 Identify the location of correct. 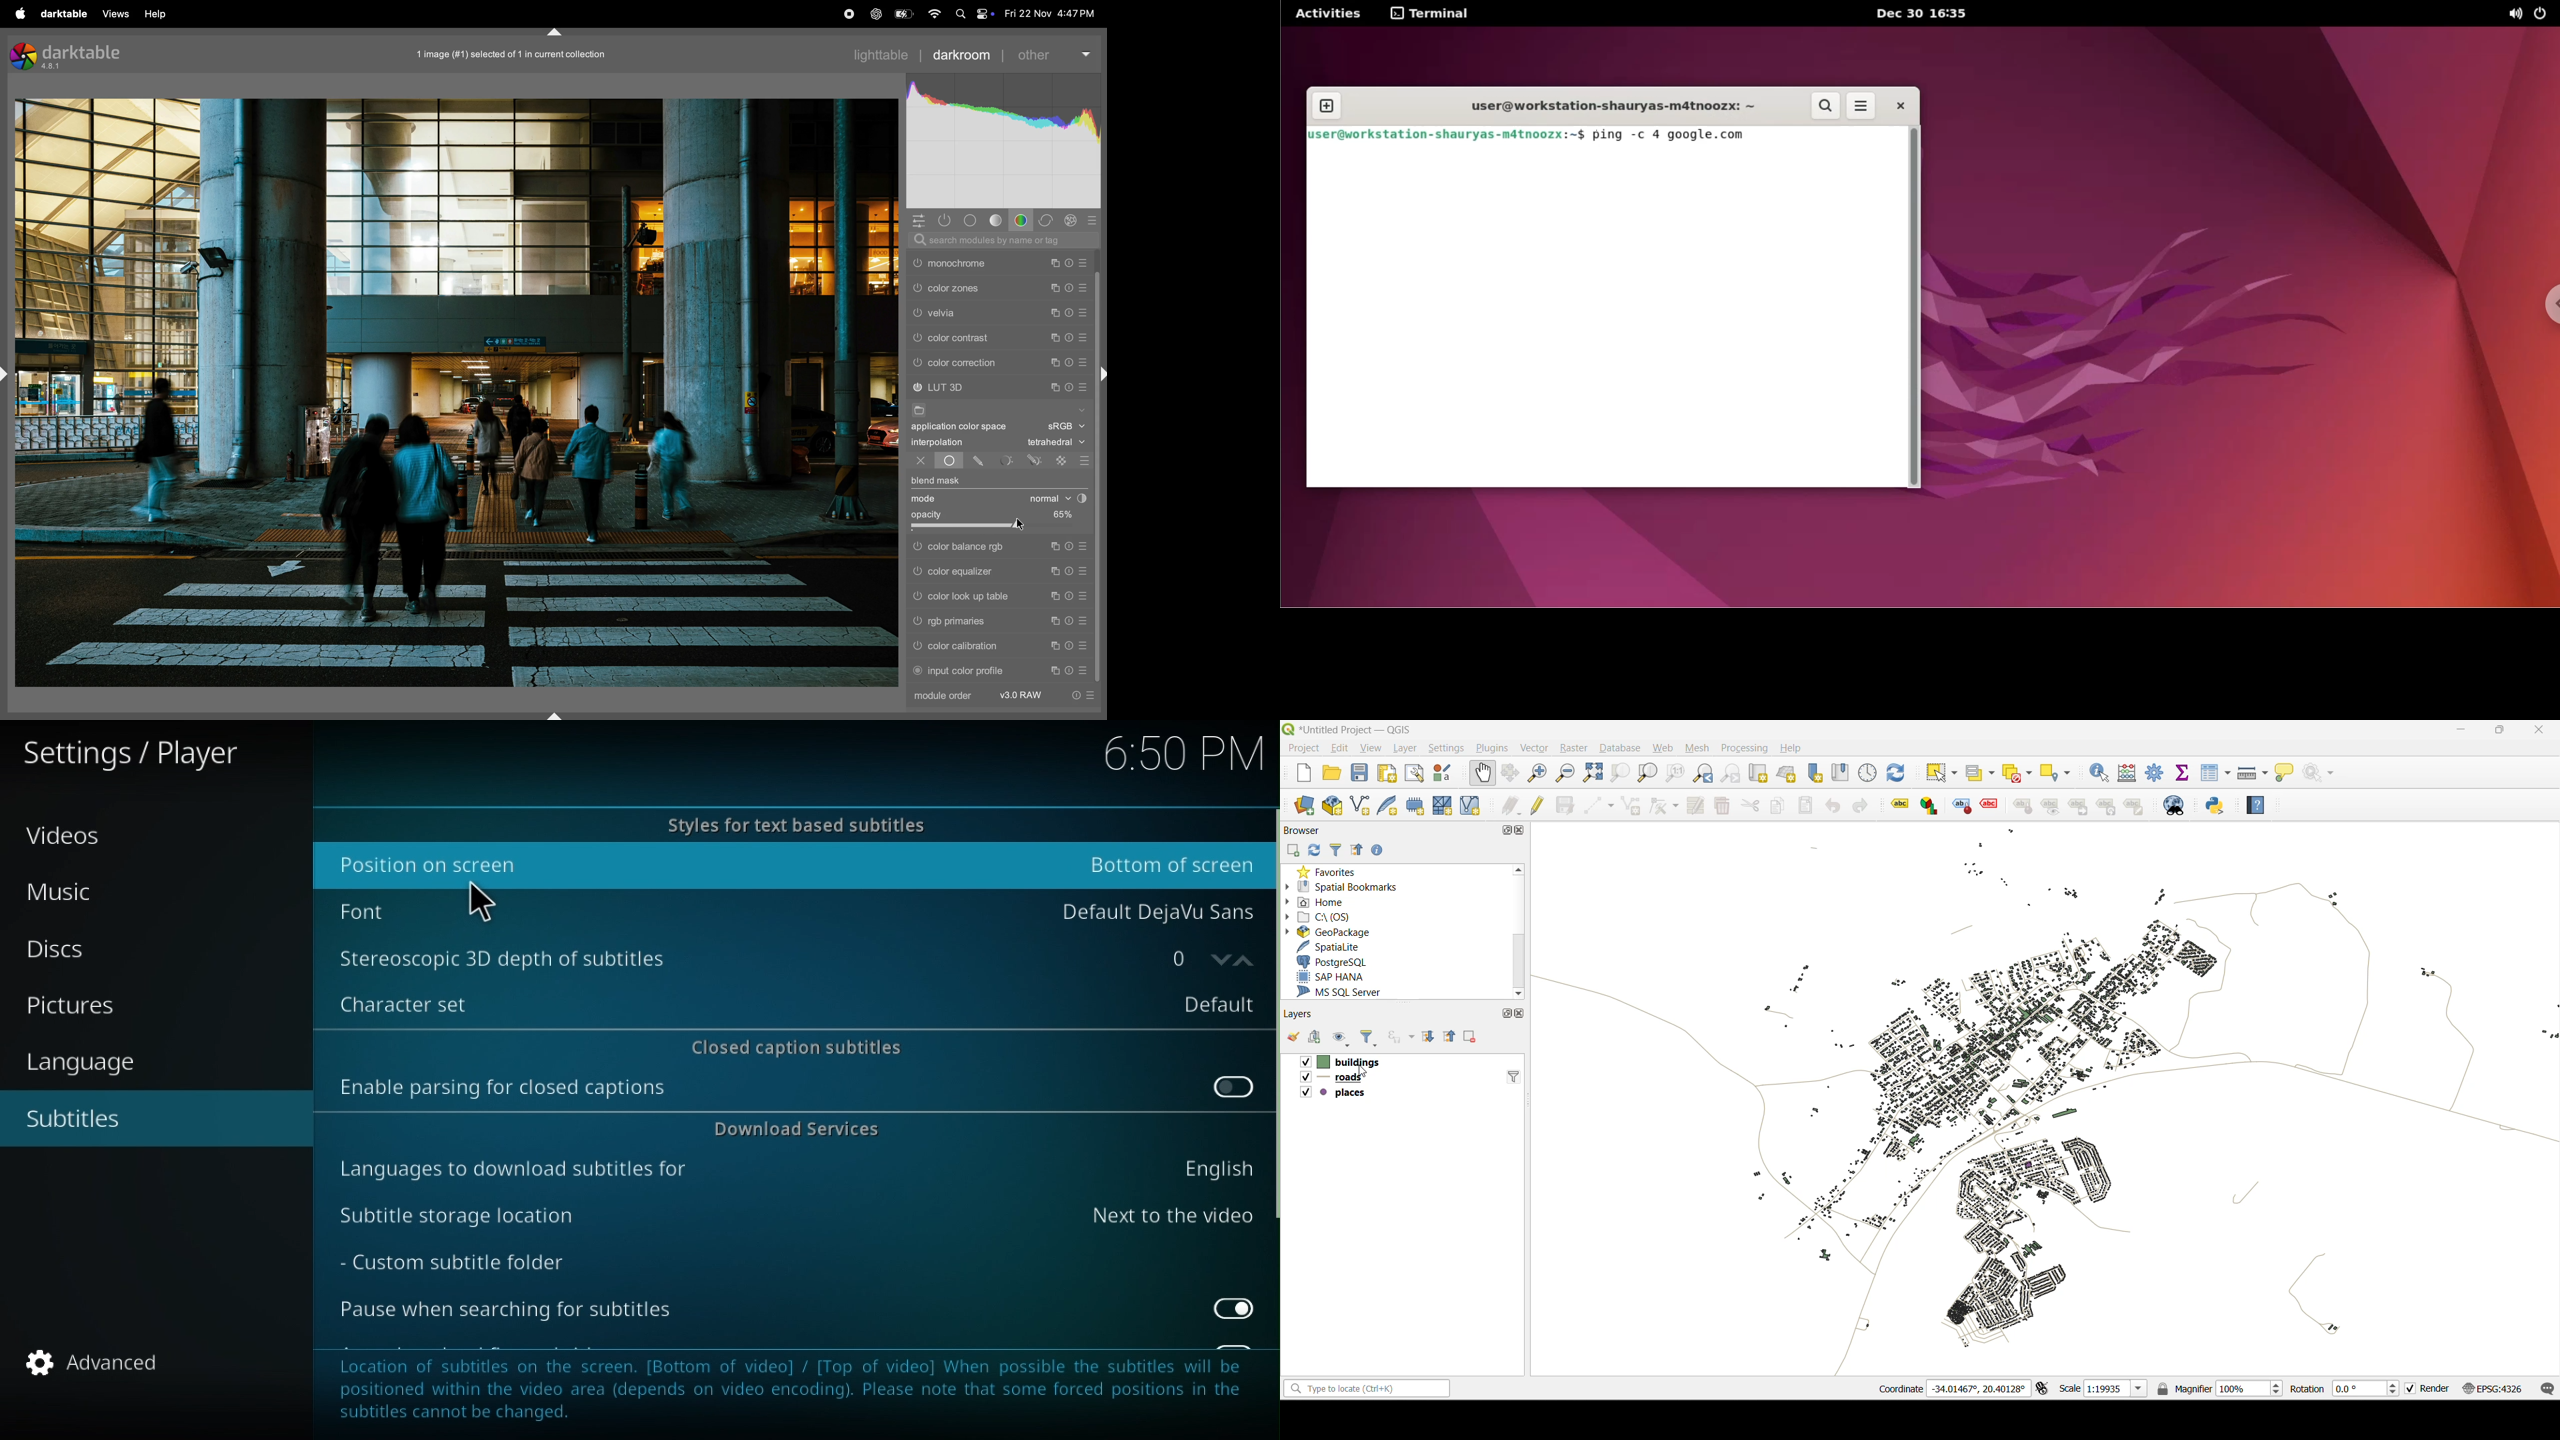
(1046, 220).